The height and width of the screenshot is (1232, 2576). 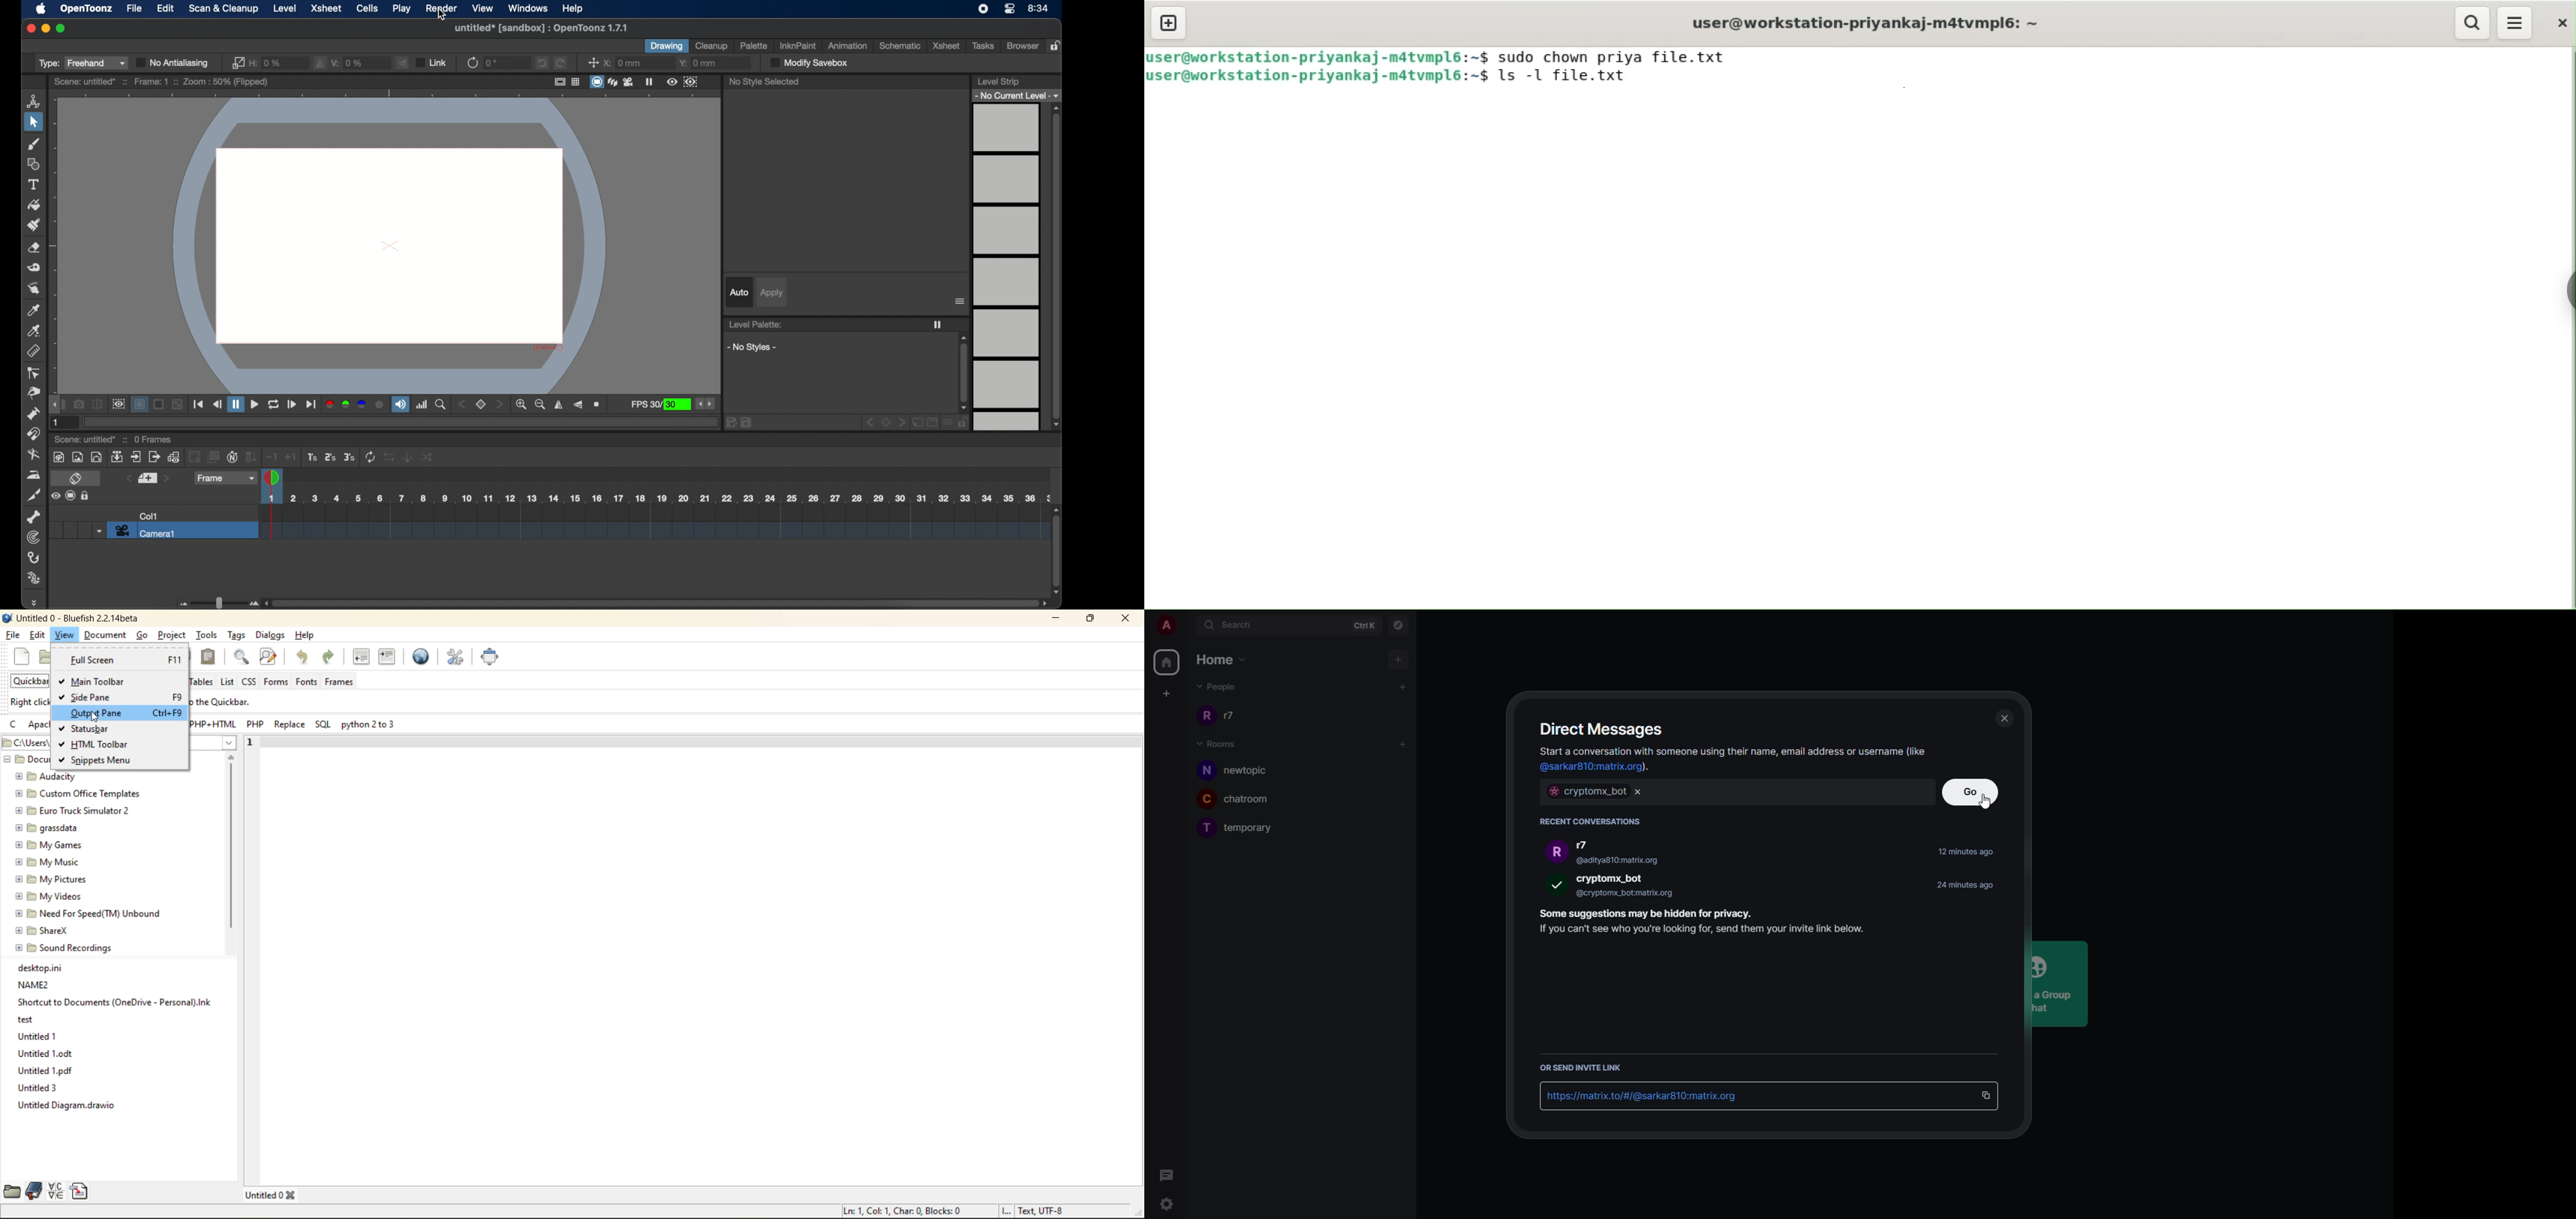 I want to click on newtopic, so click(x=1253, y=770).